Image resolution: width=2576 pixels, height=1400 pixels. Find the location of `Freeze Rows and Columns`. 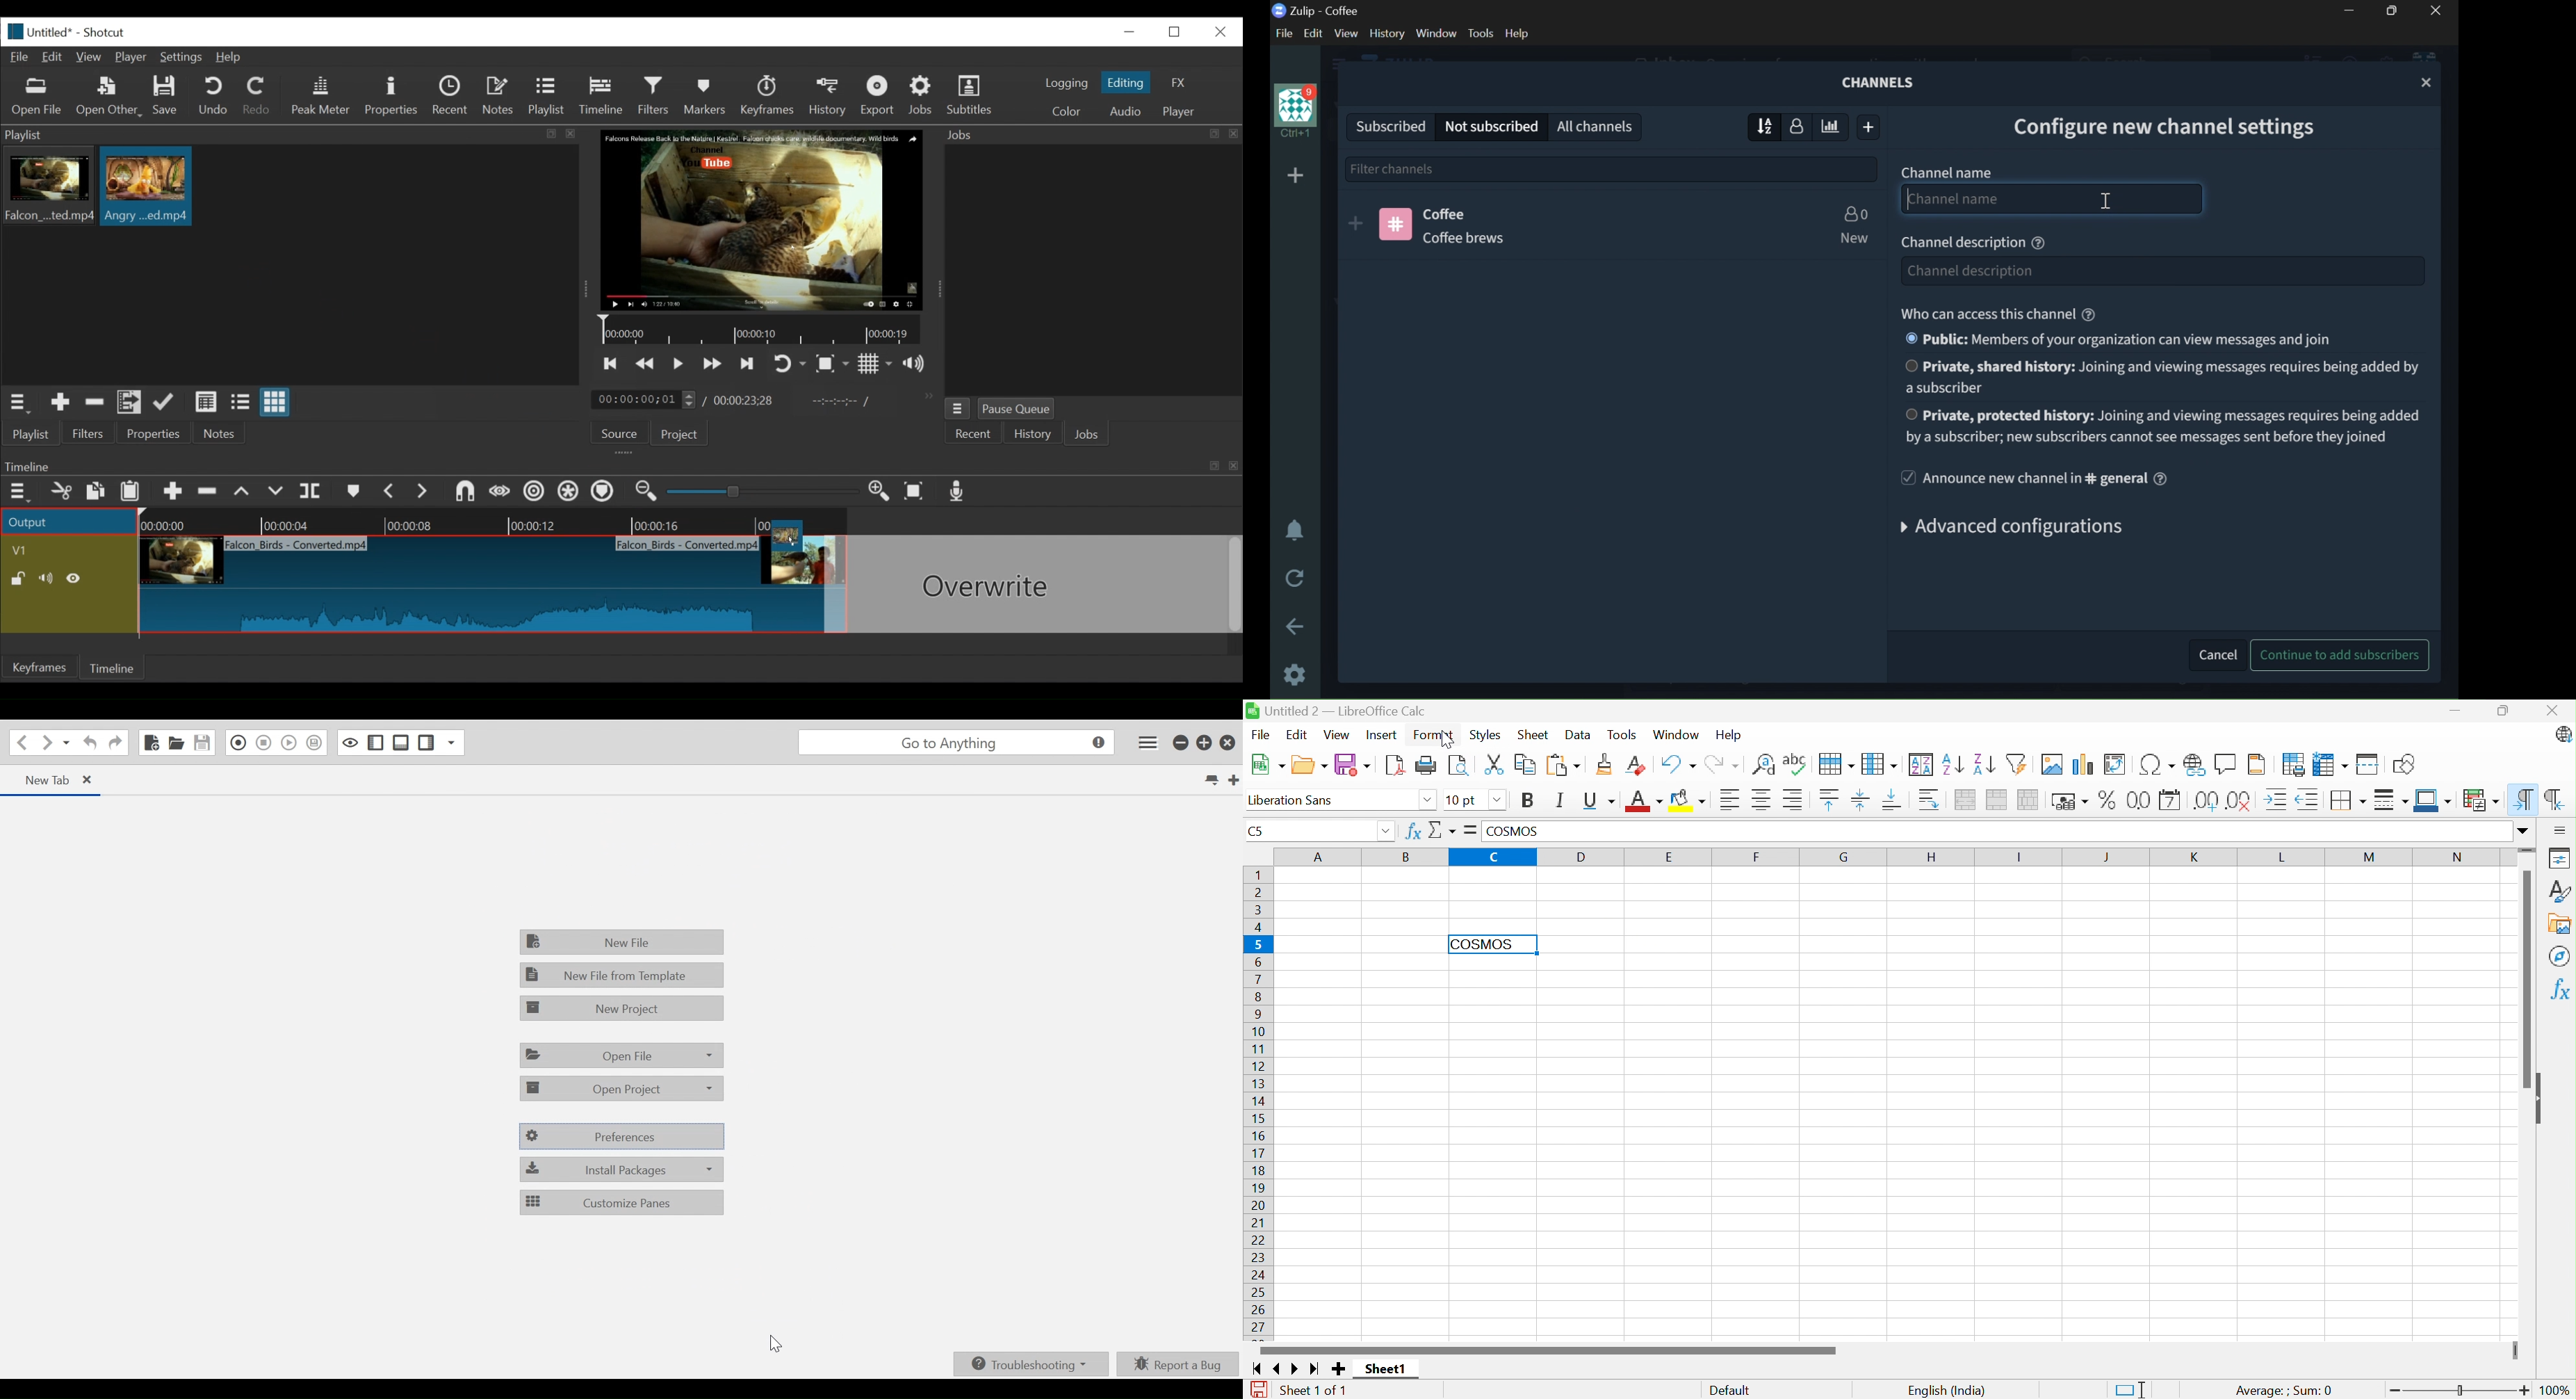

Freeze Rows and Columns is located at coordinates (2333, 763).